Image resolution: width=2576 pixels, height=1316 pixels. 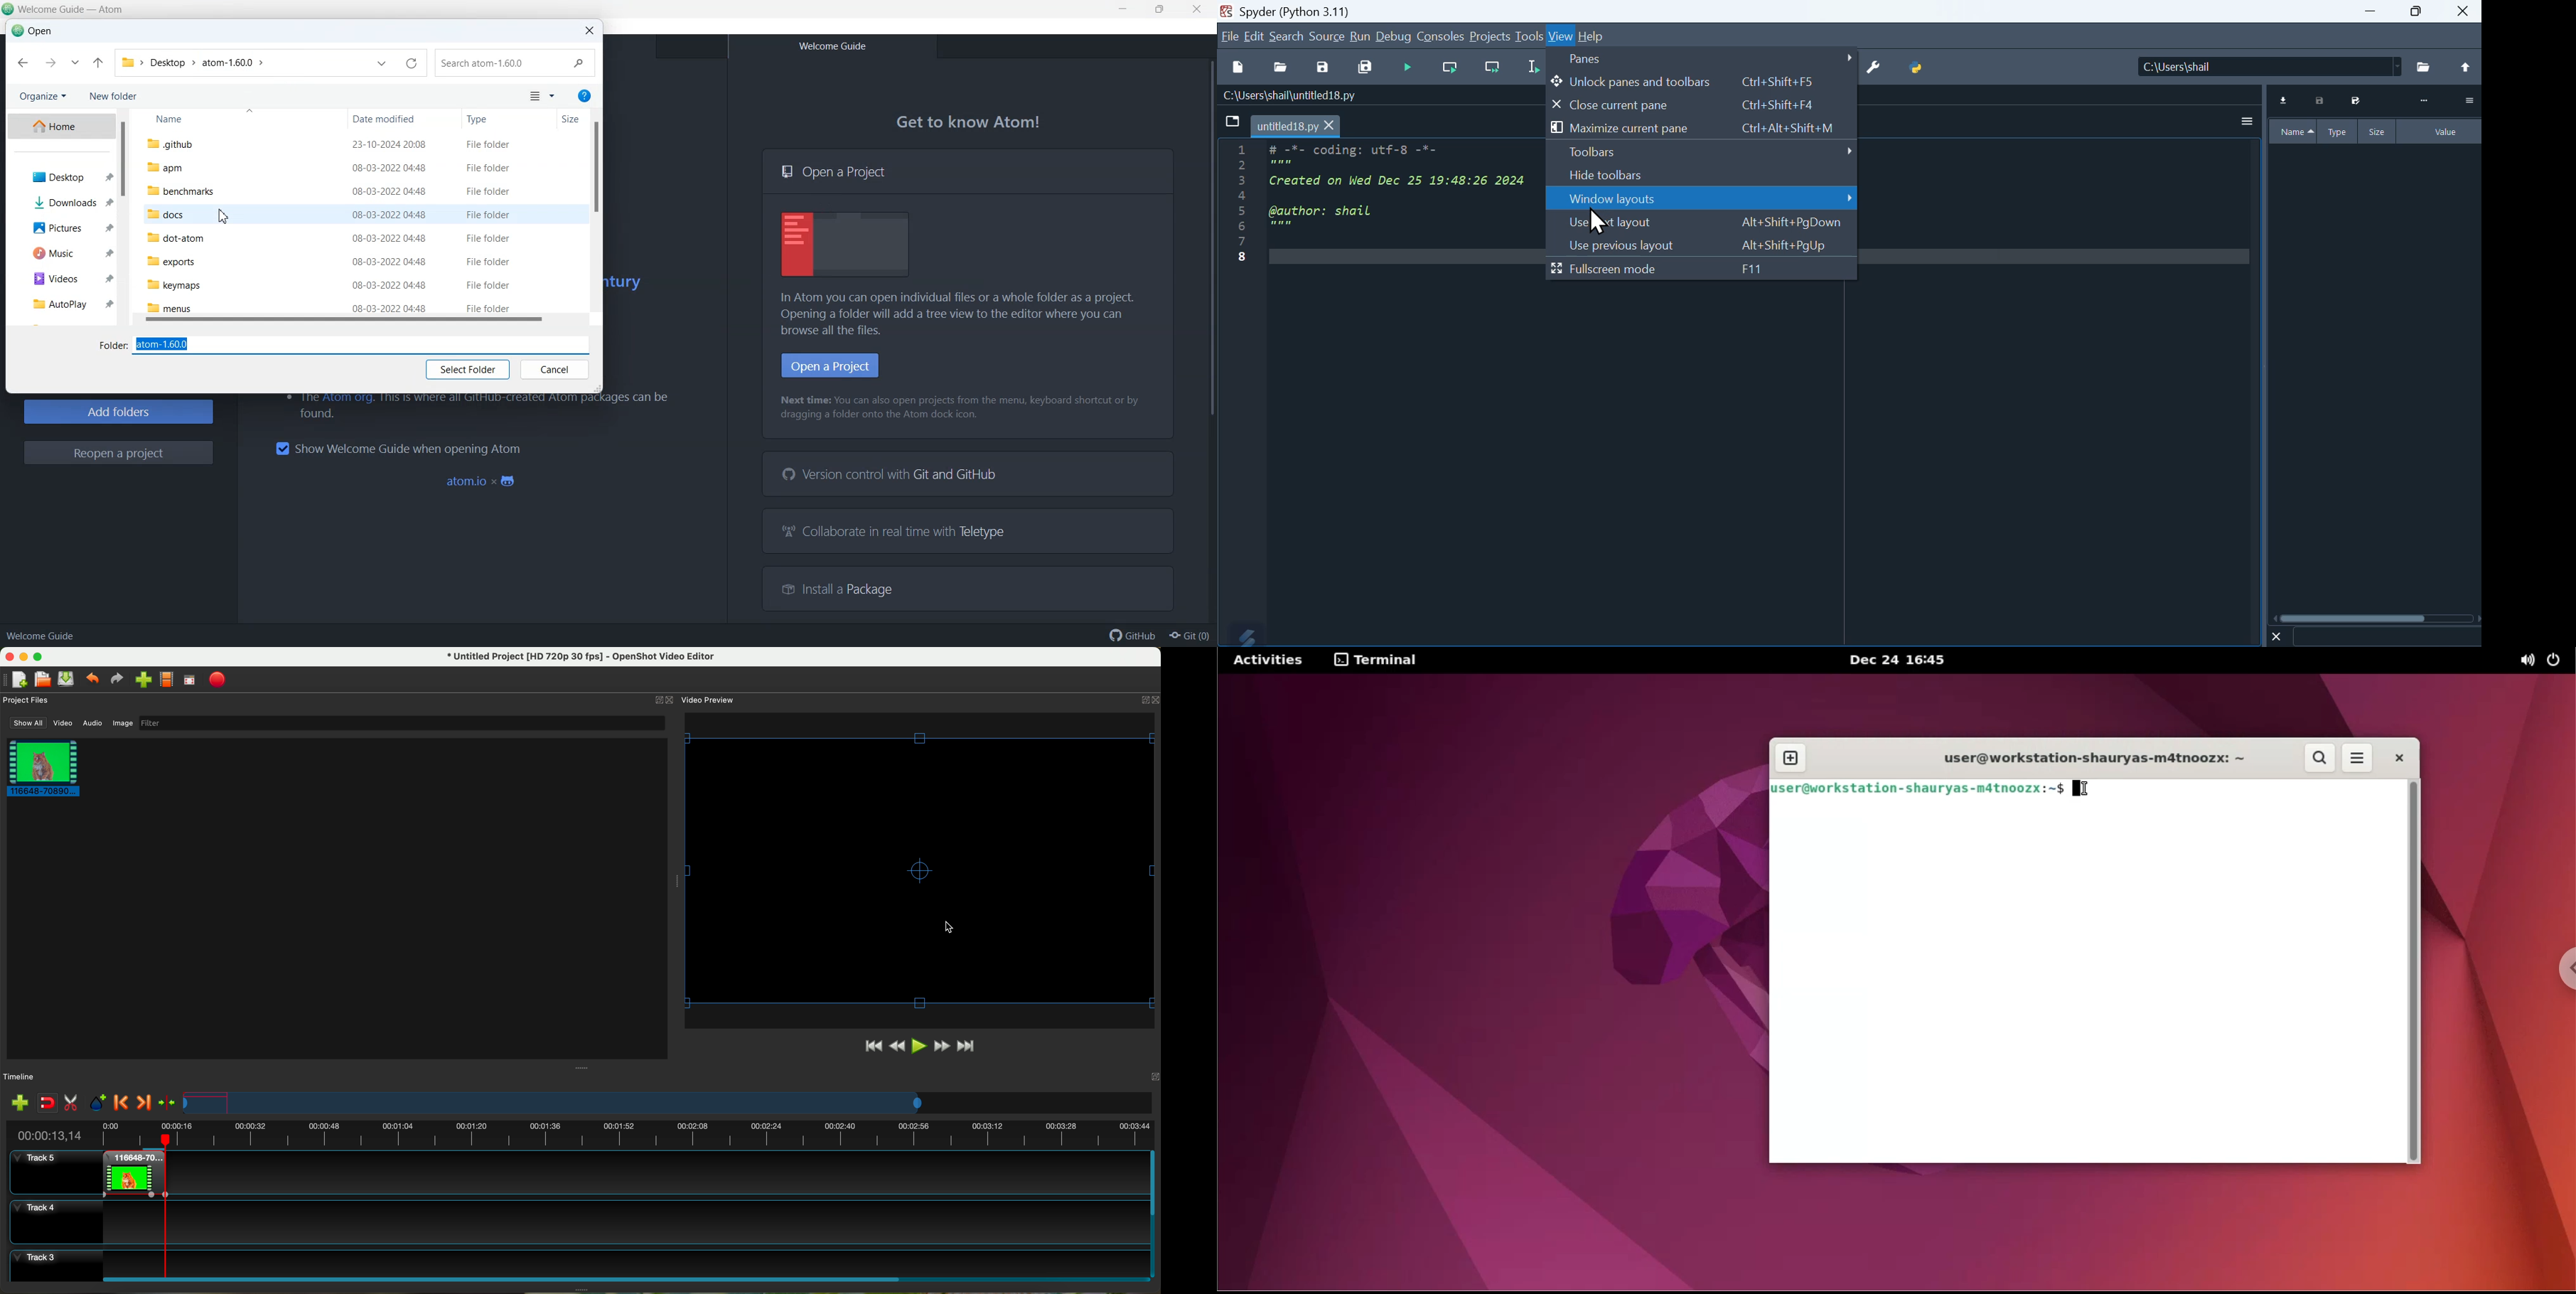 I want to click on Open, so click(x=32, y=31).